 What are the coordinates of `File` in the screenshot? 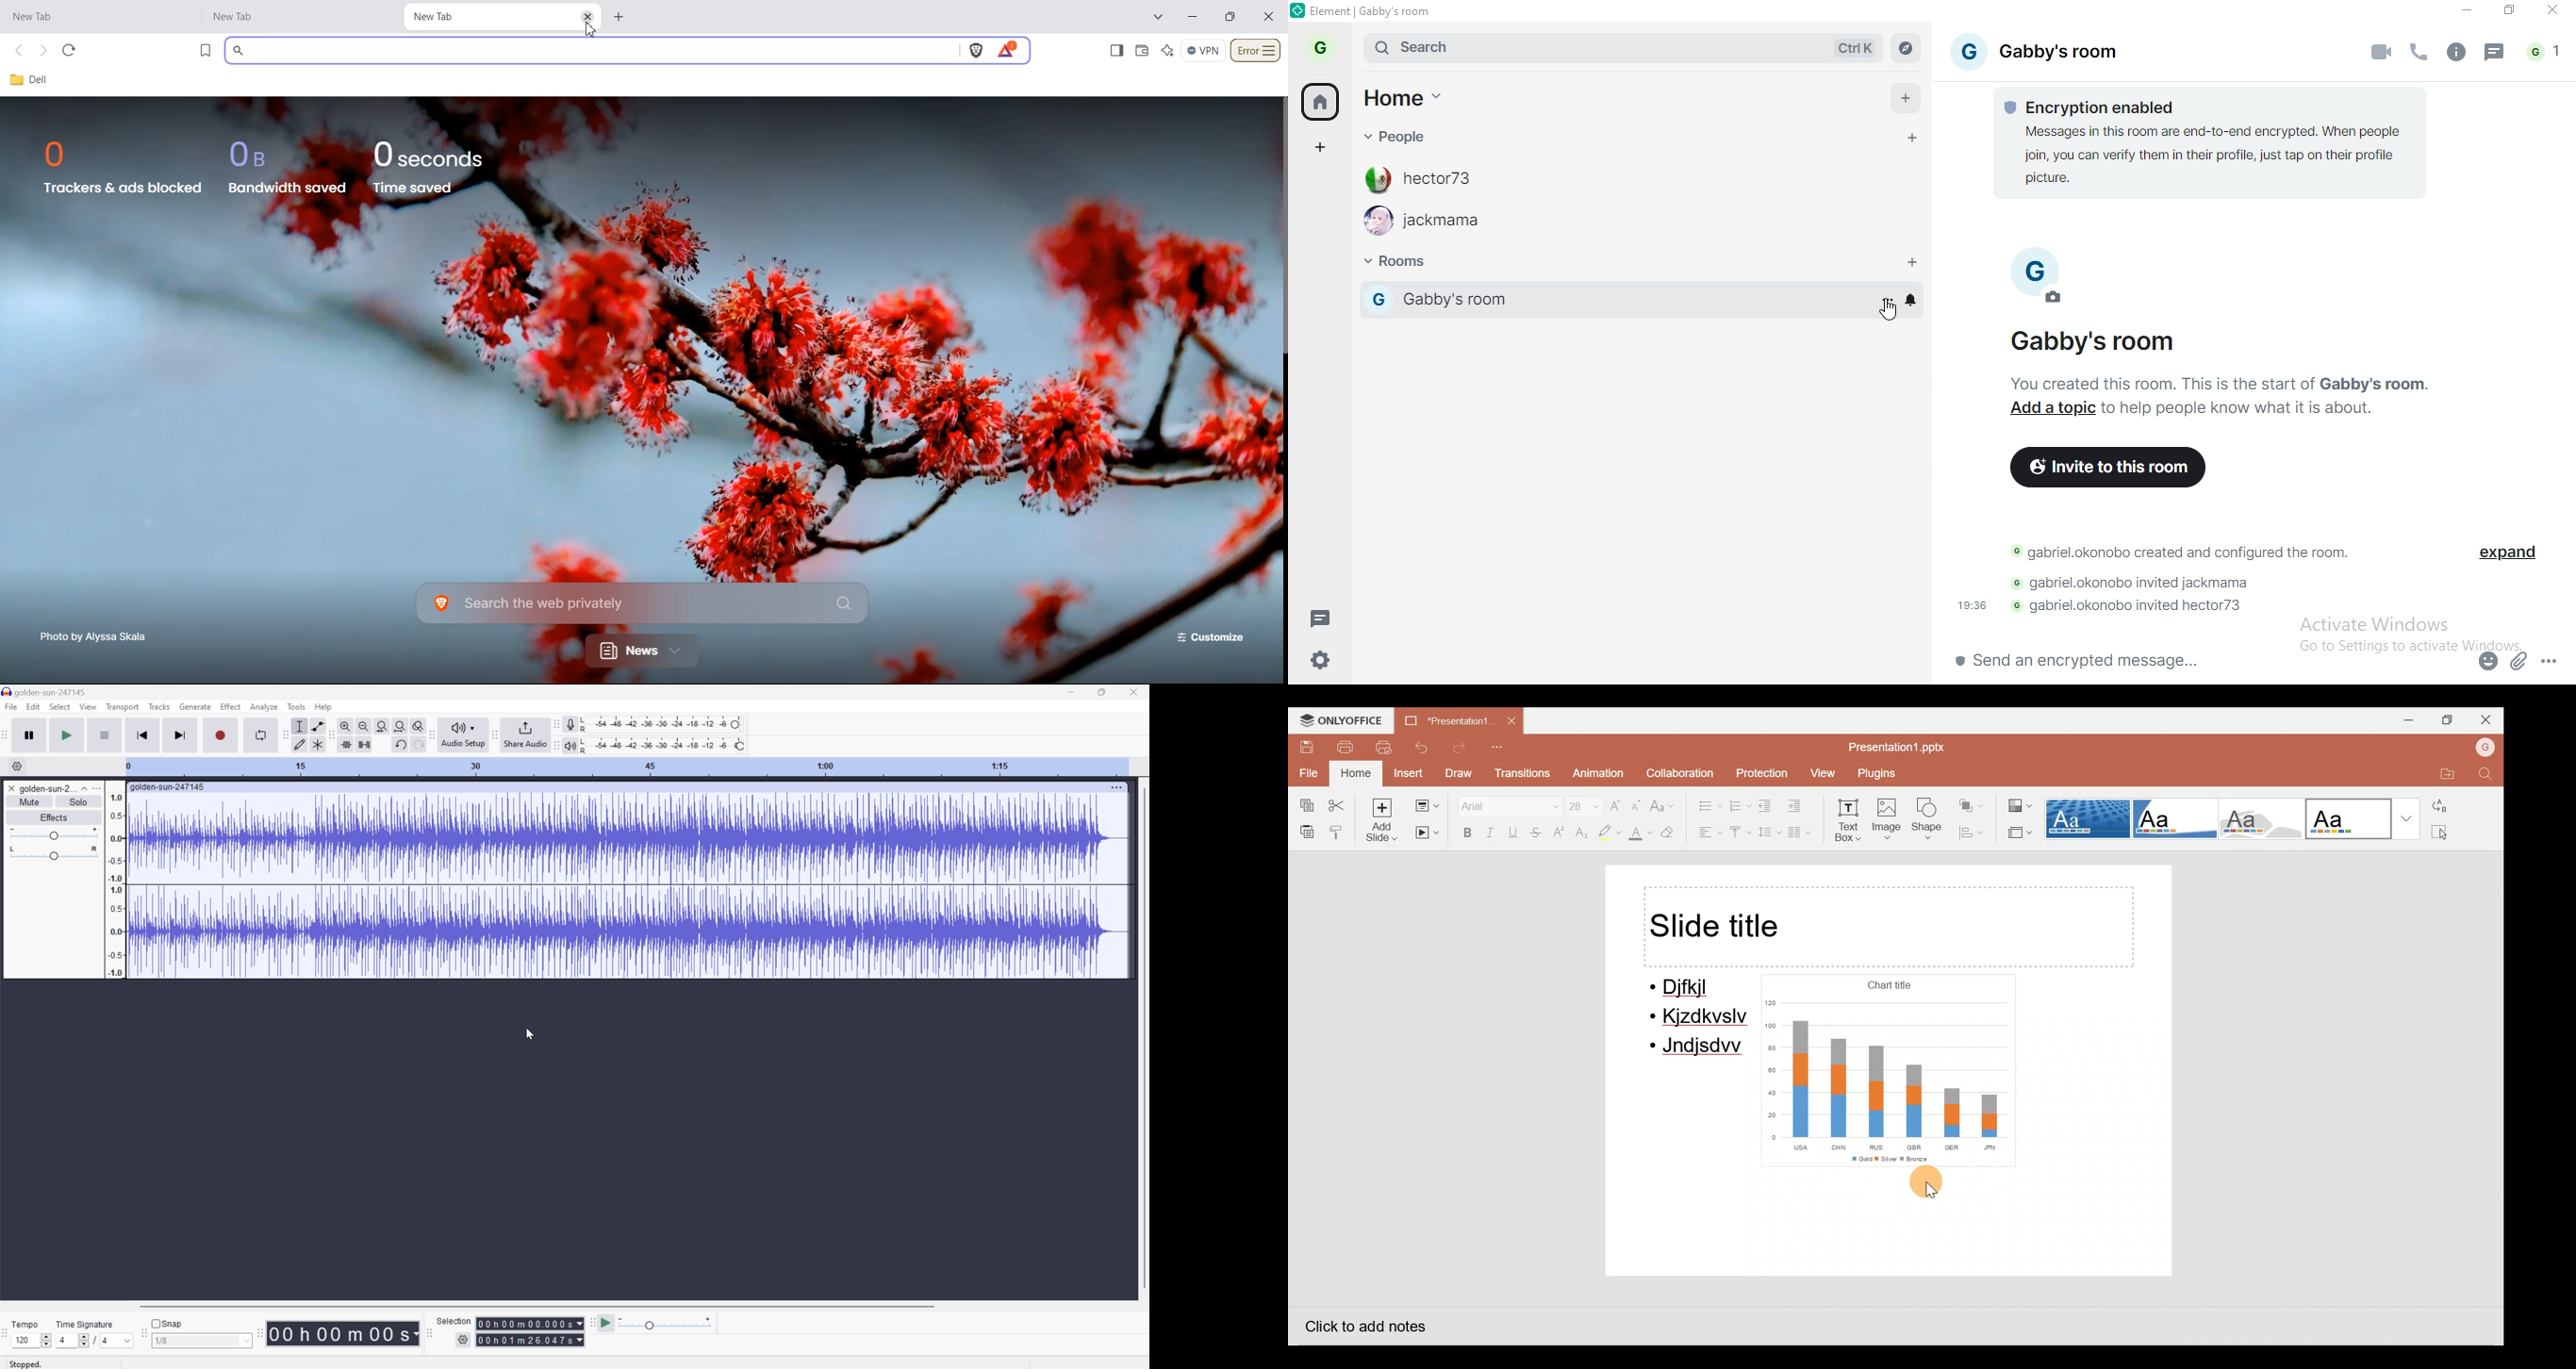 It's located at (1307, 771).